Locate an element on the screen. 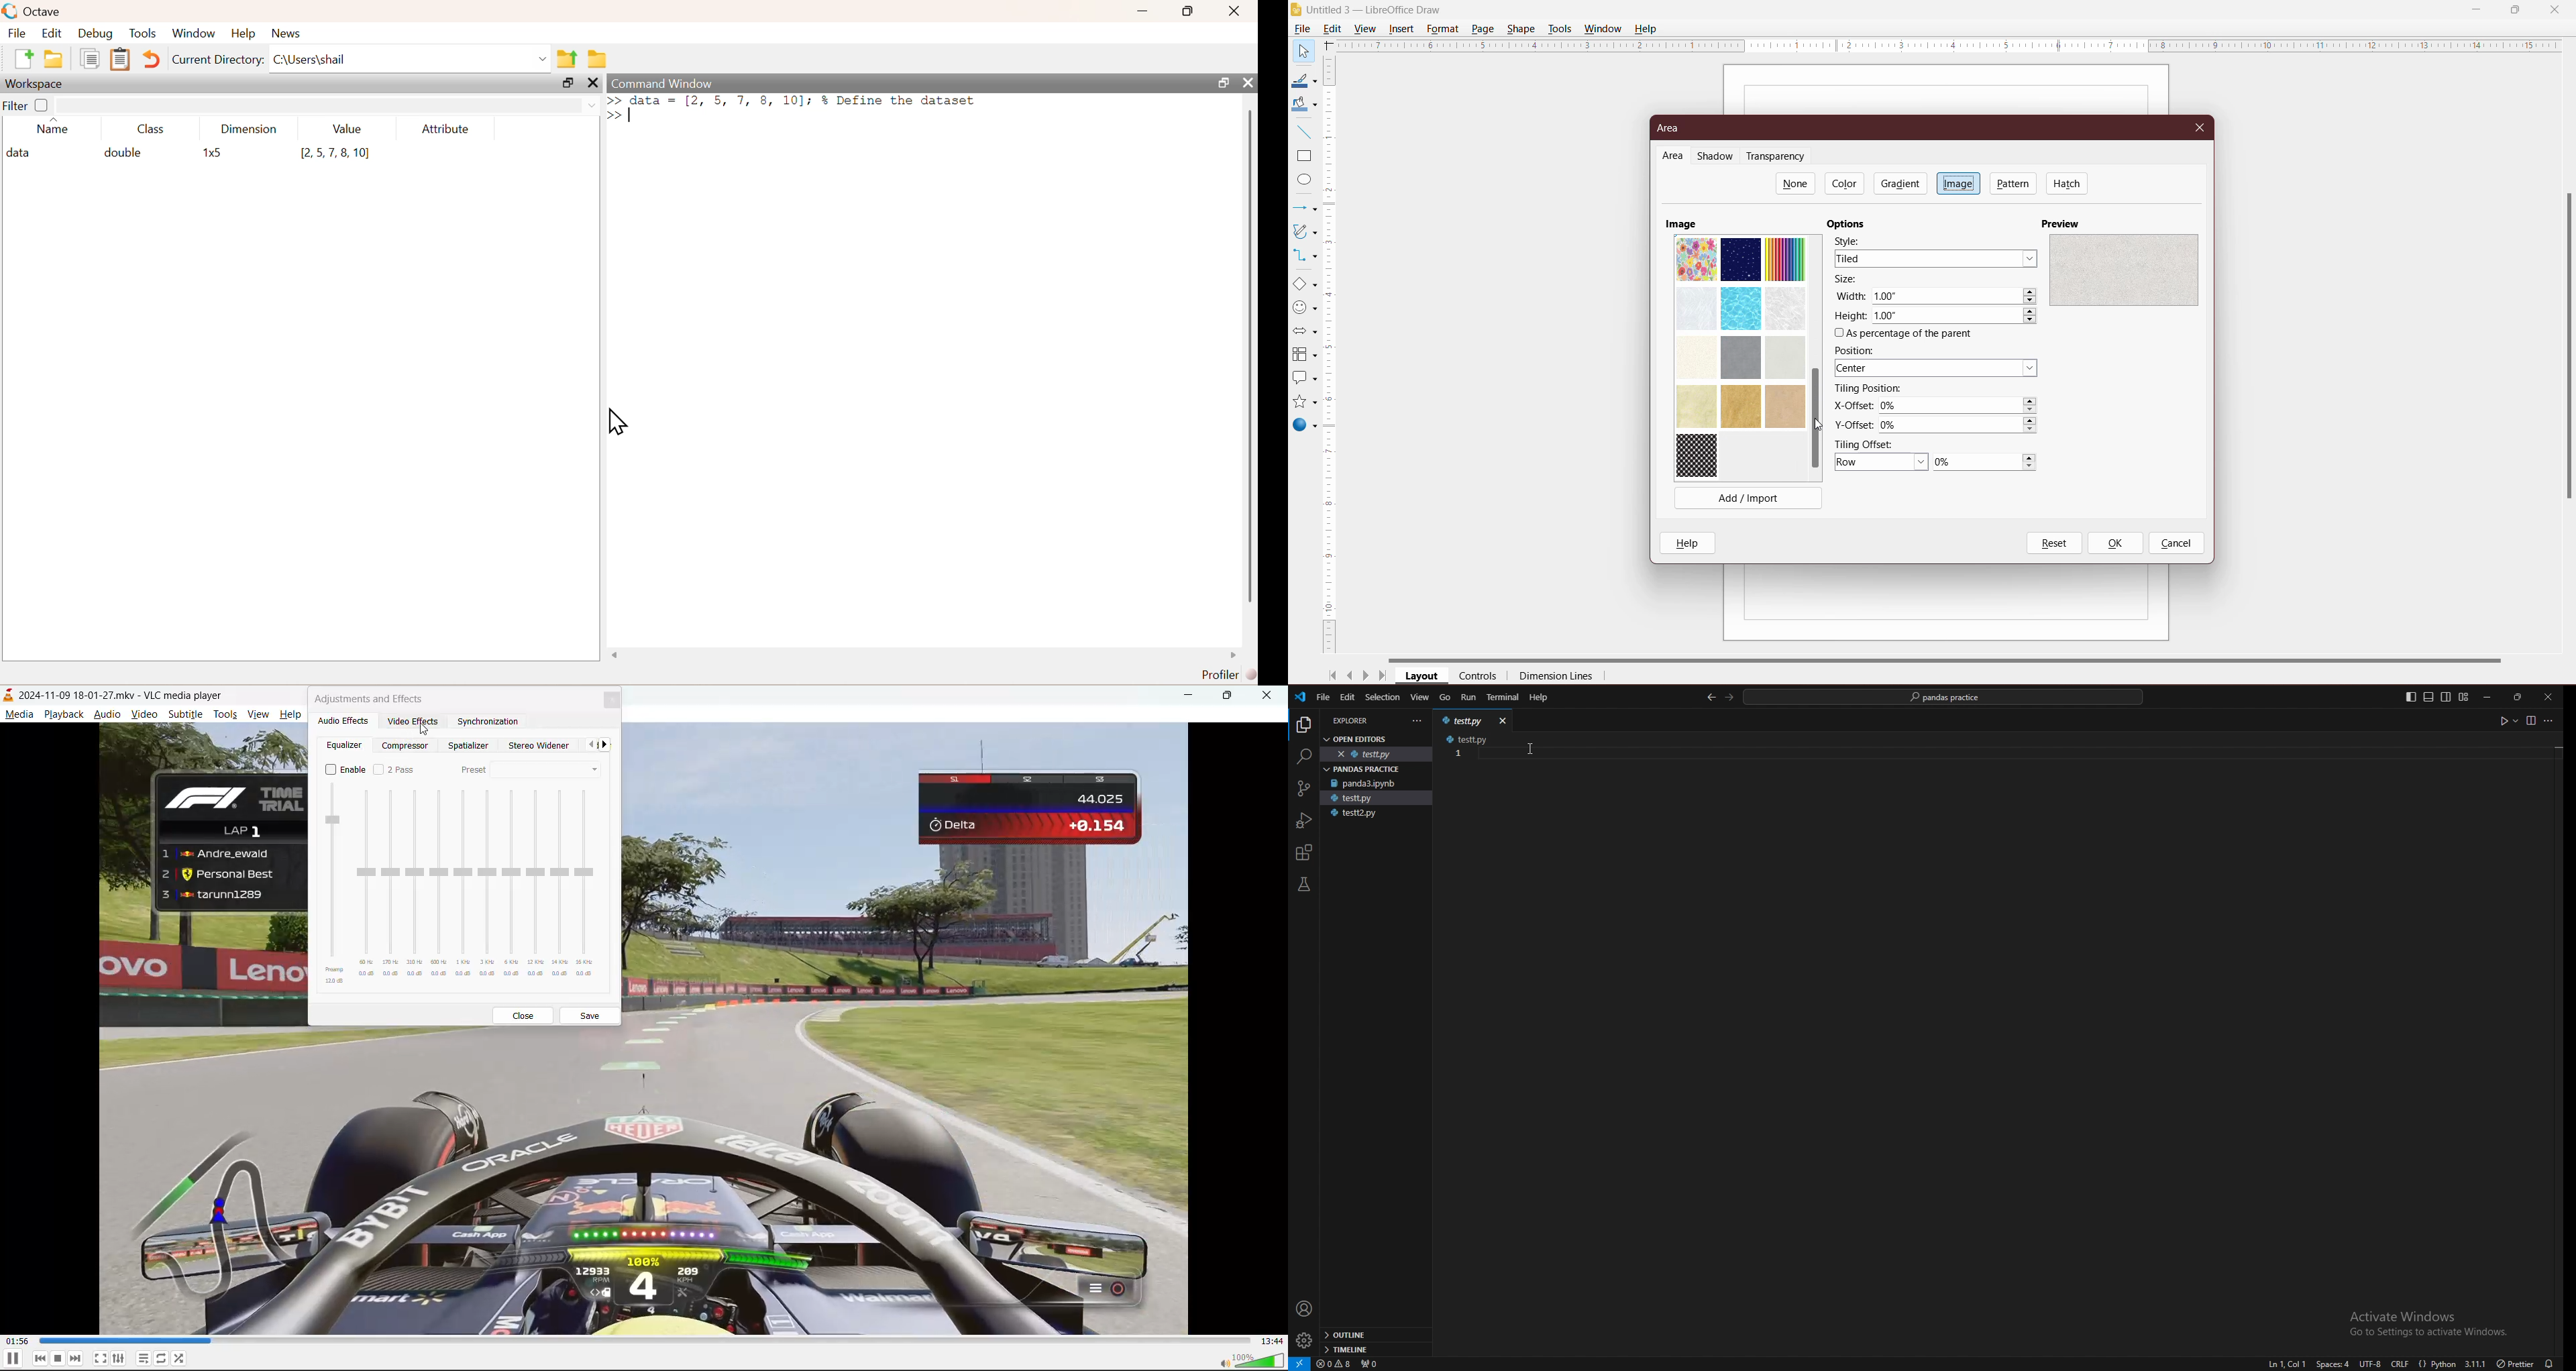  customize layout is located at coordinates (2463, 697).